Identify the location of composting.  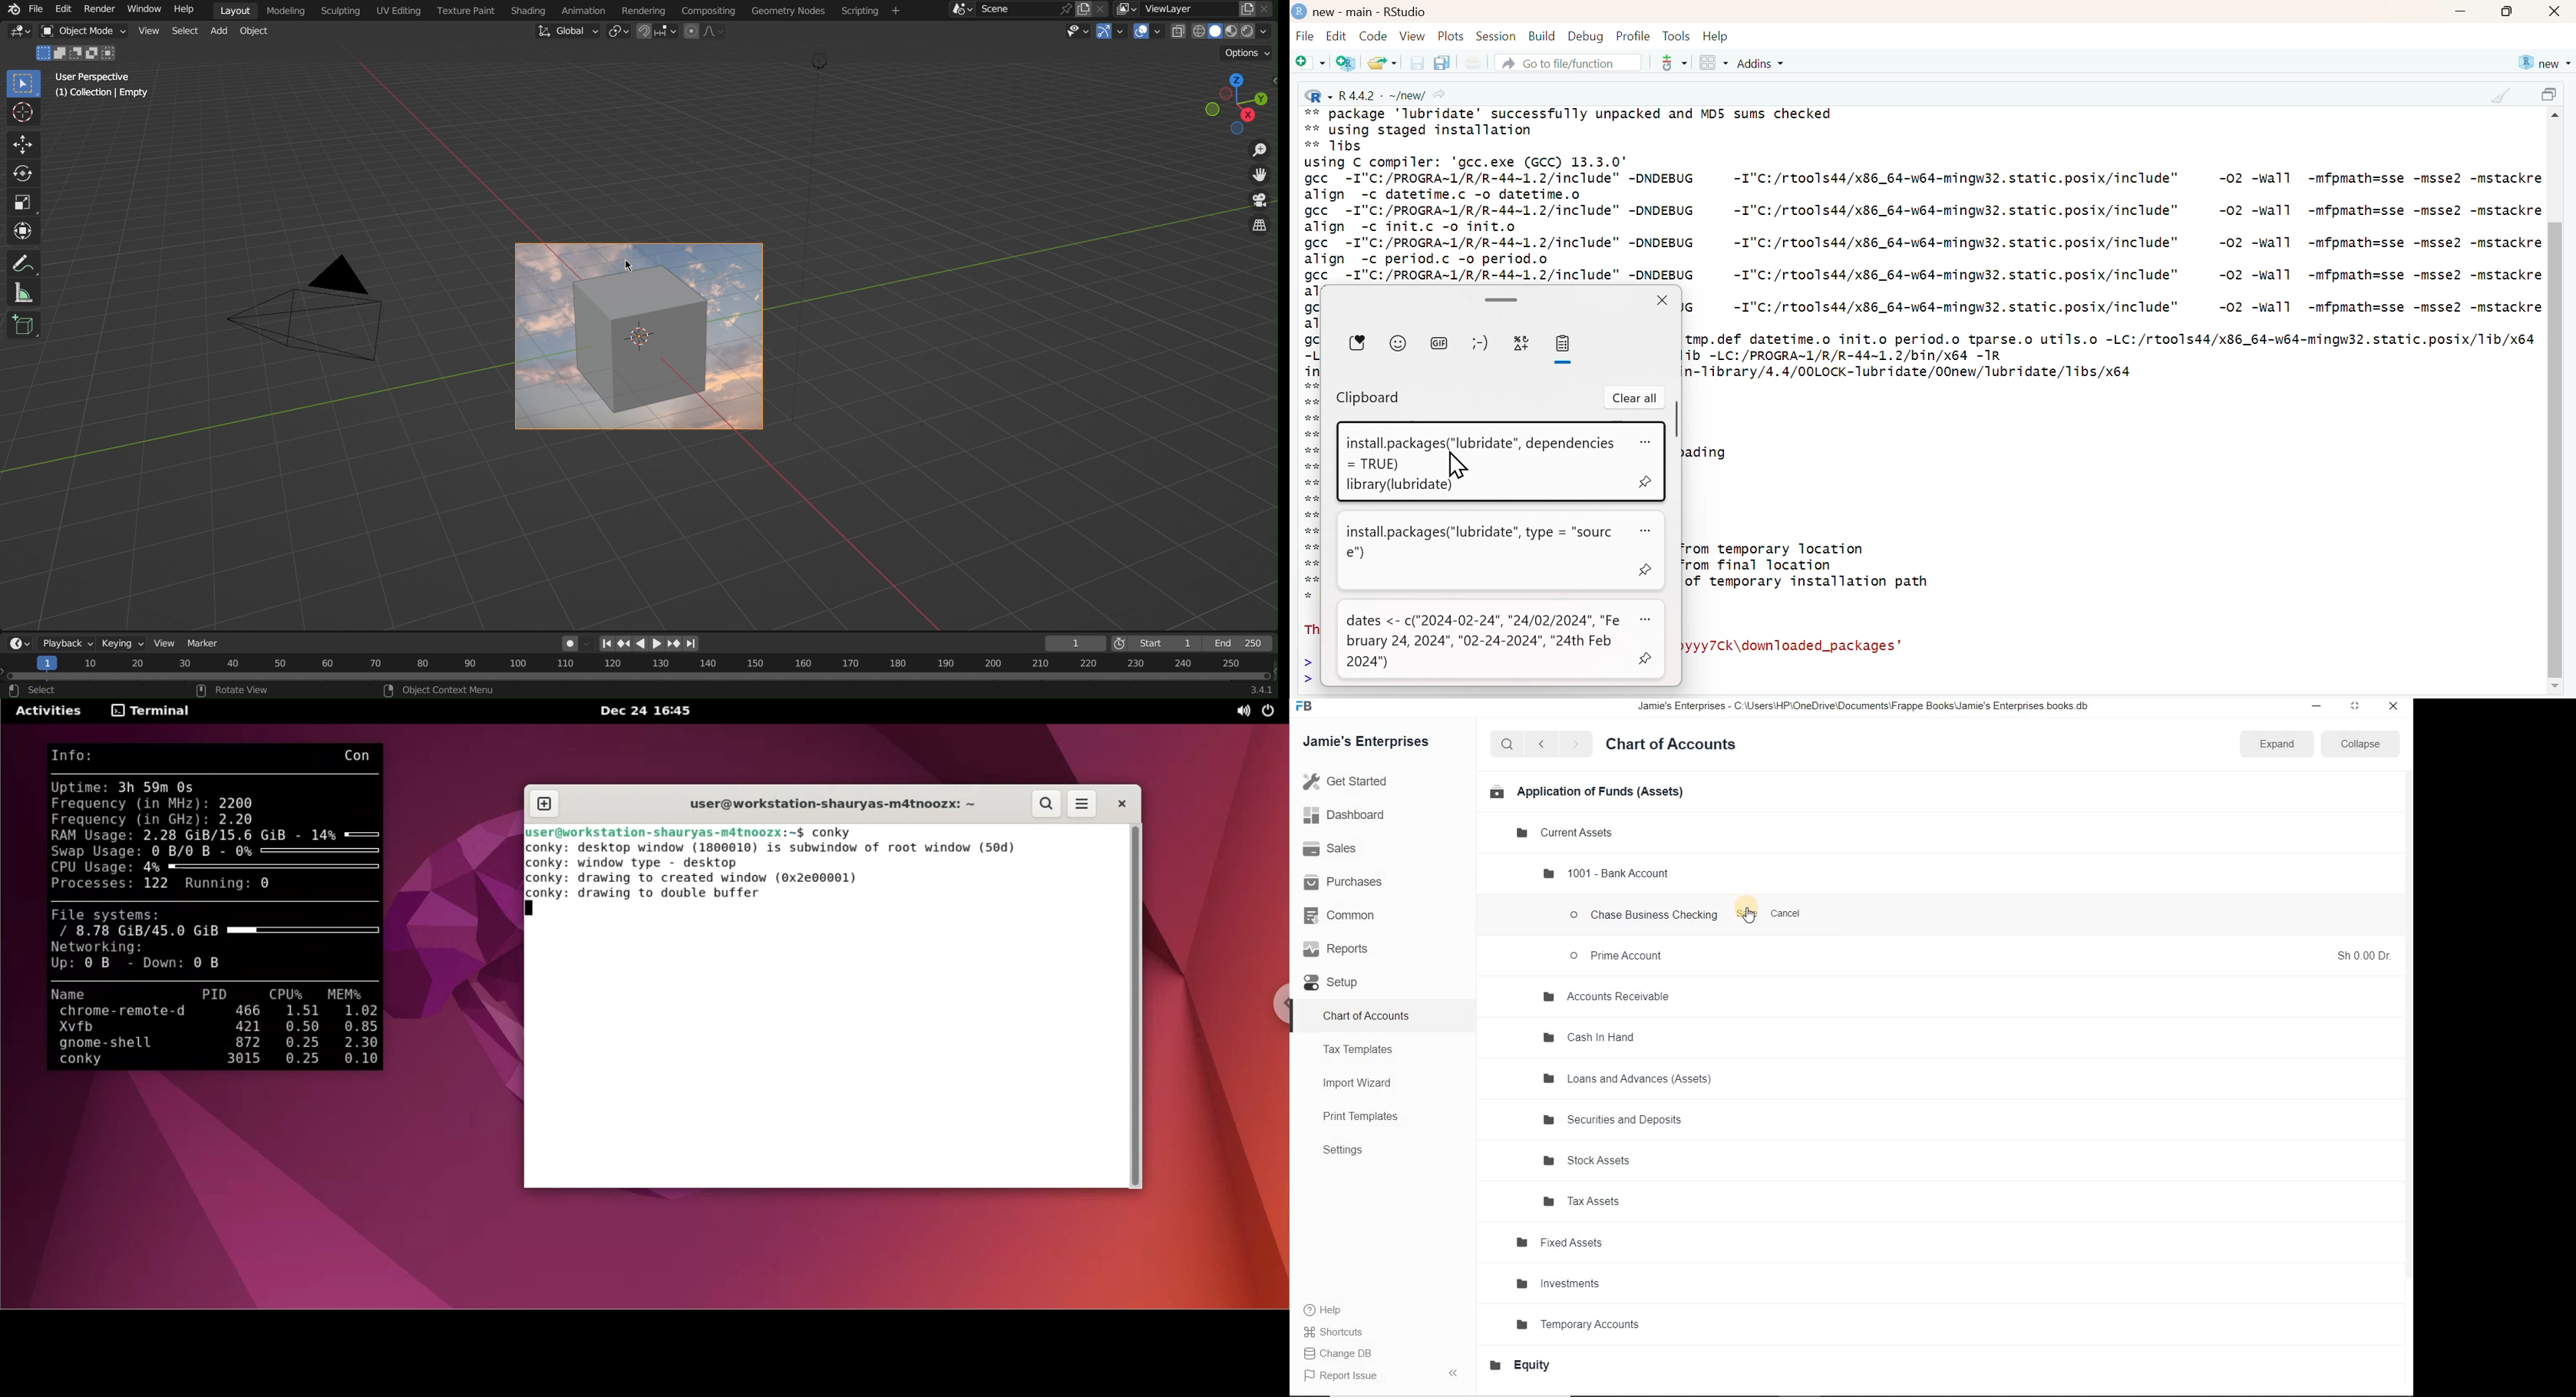
(708, 10).